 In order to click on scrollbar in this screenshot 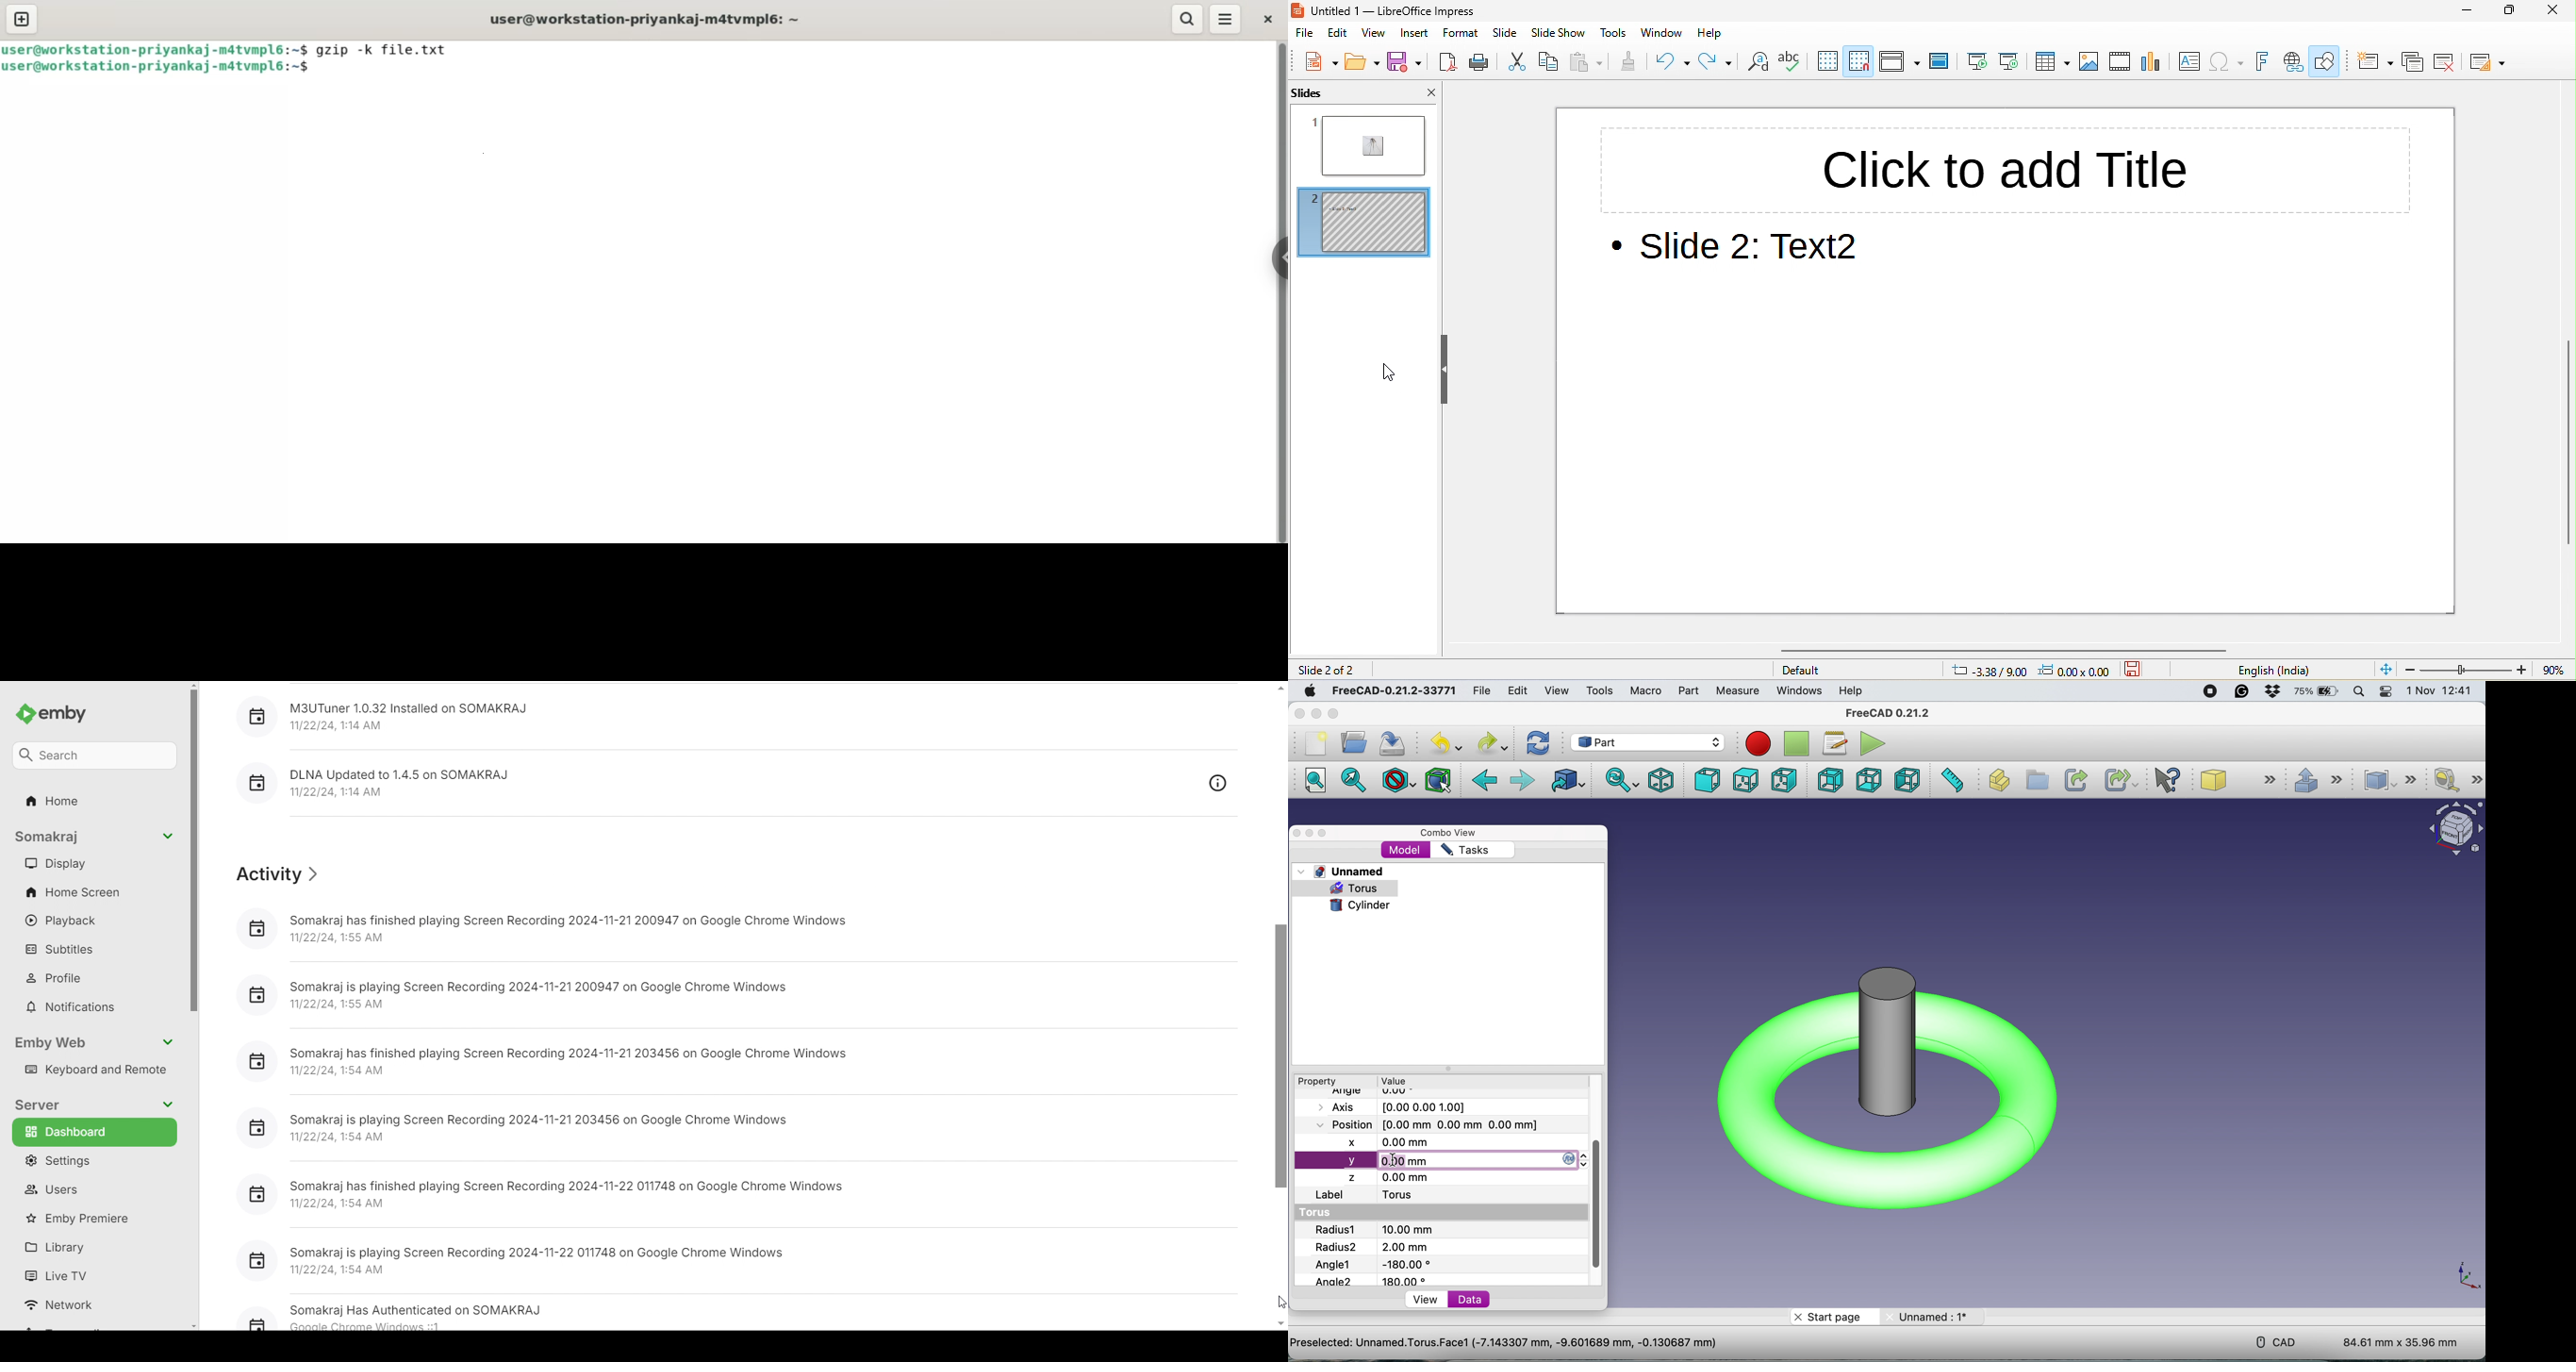, I will do `click(196, 1007)`.